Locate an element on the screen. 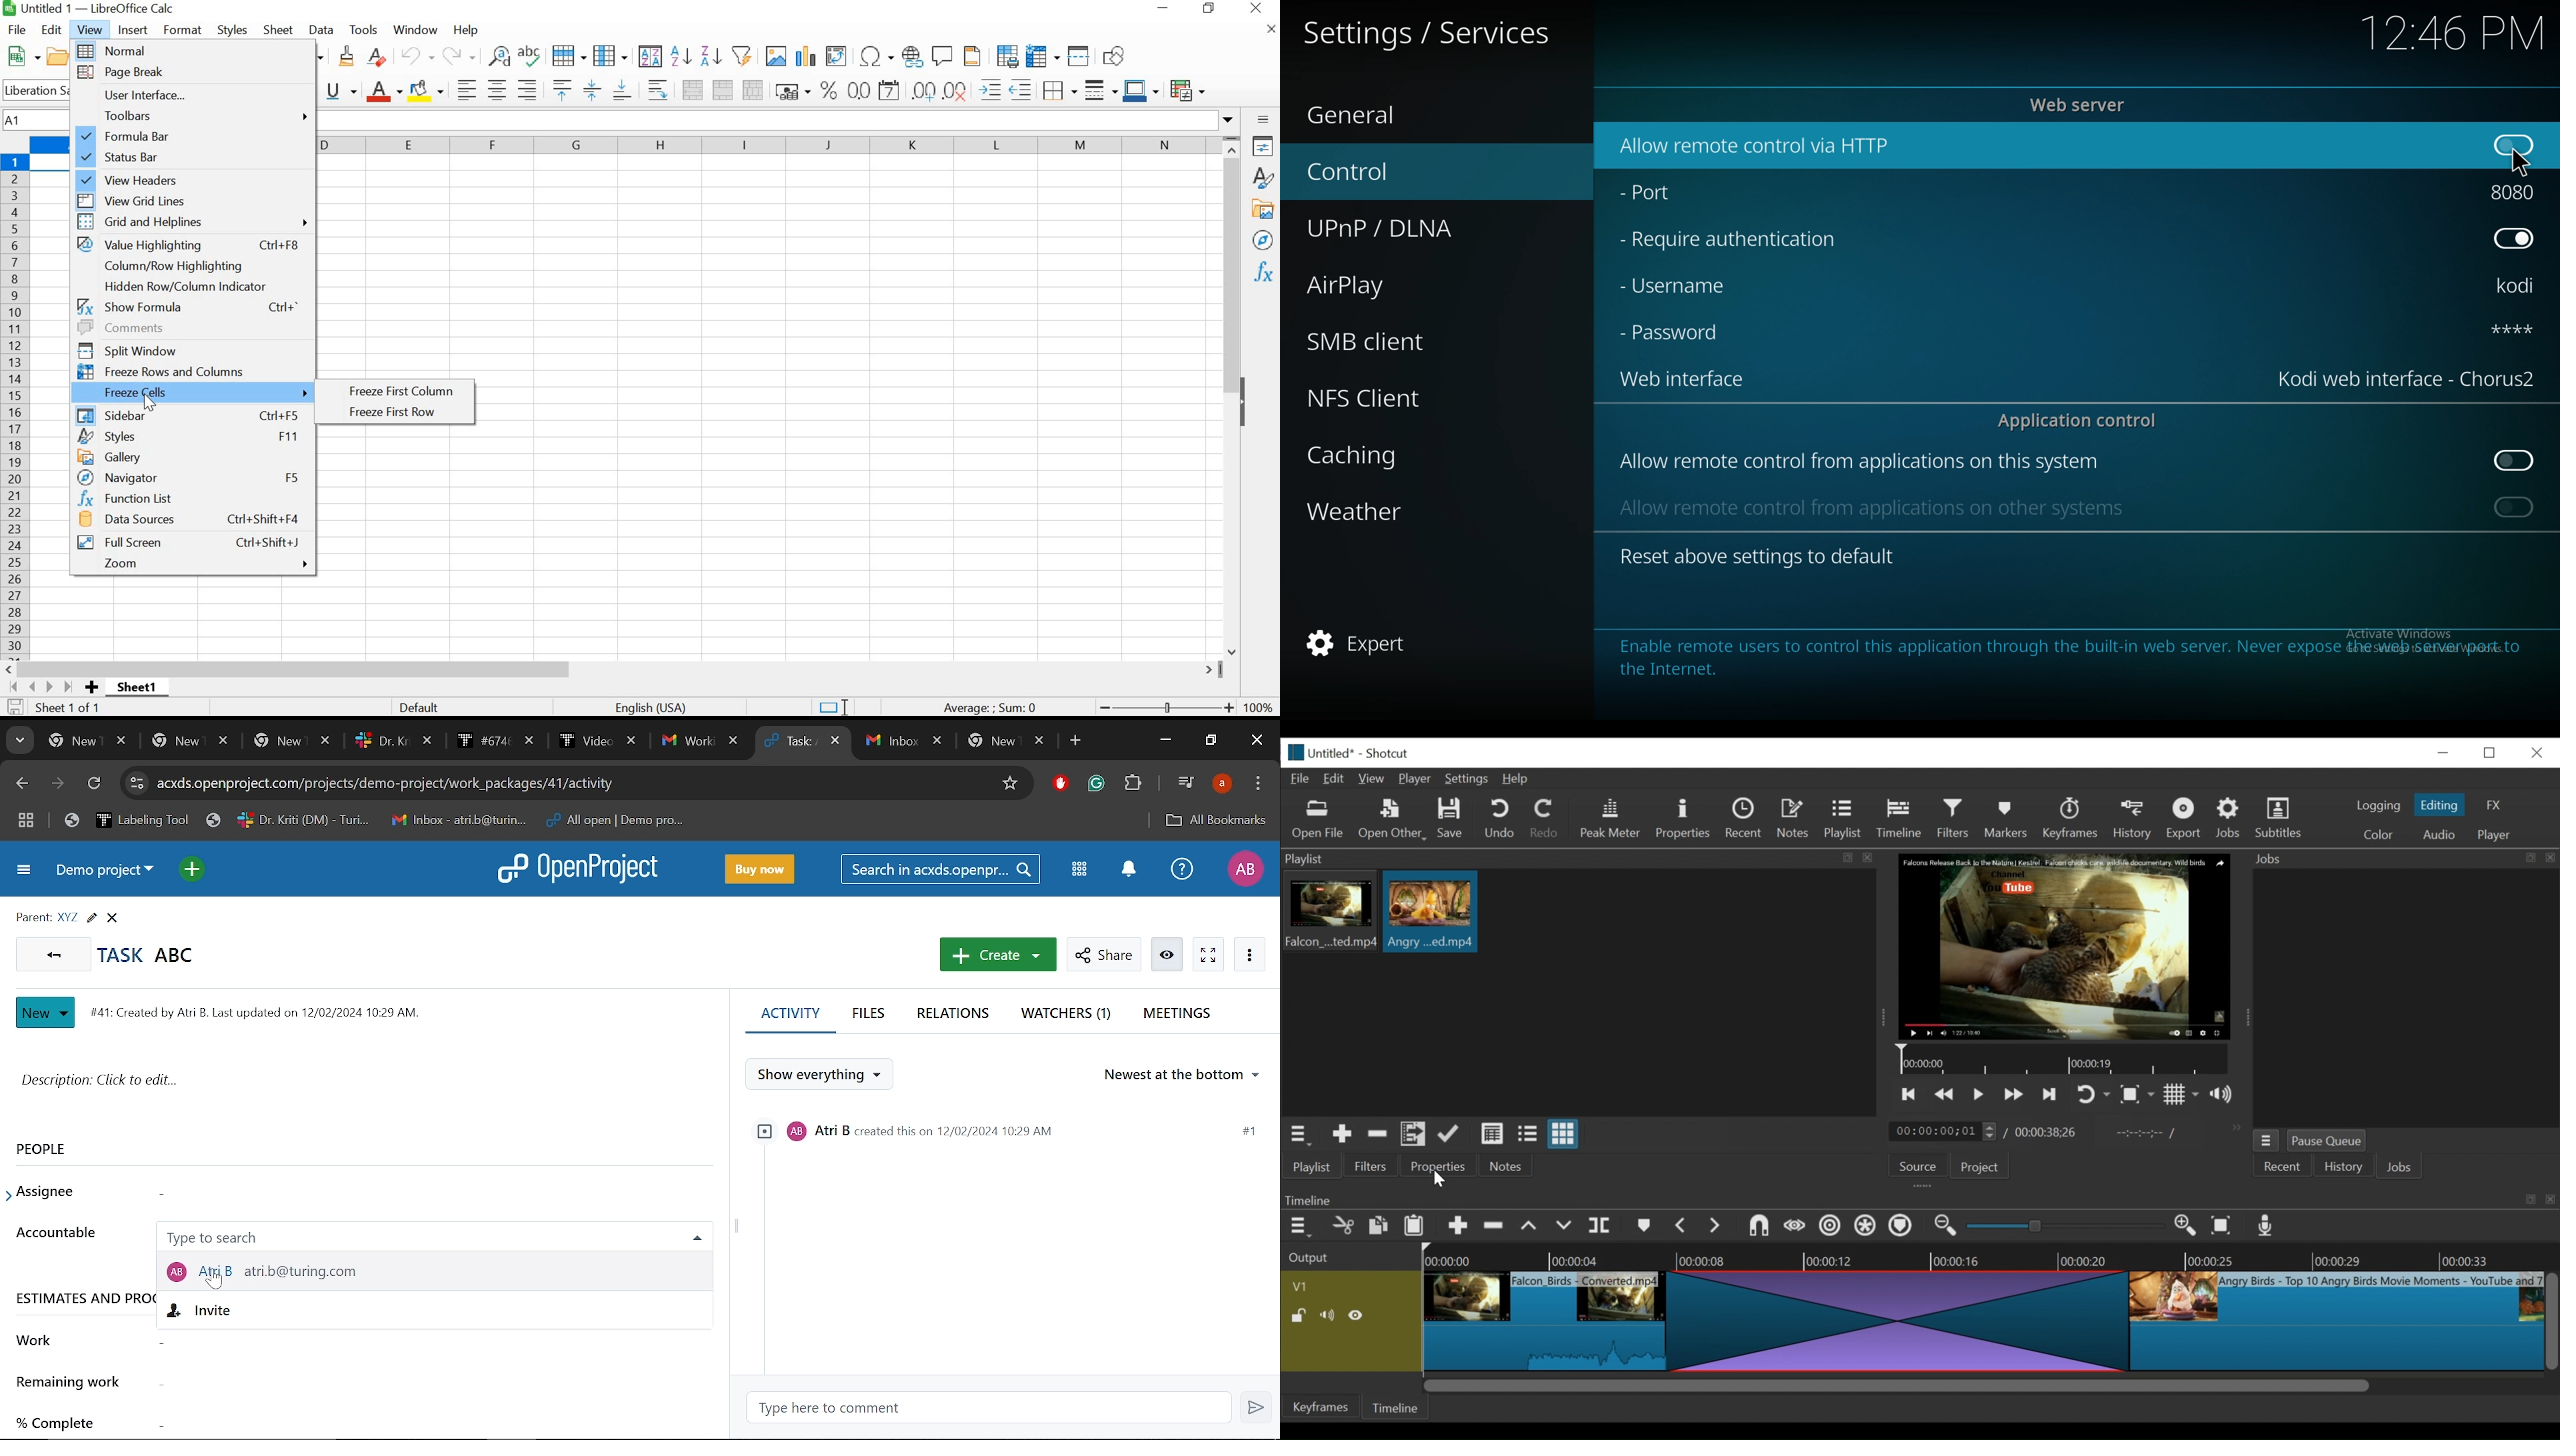 This screenshot has height=1456, width=2576. INSERT is located at coordinates (133, 30).